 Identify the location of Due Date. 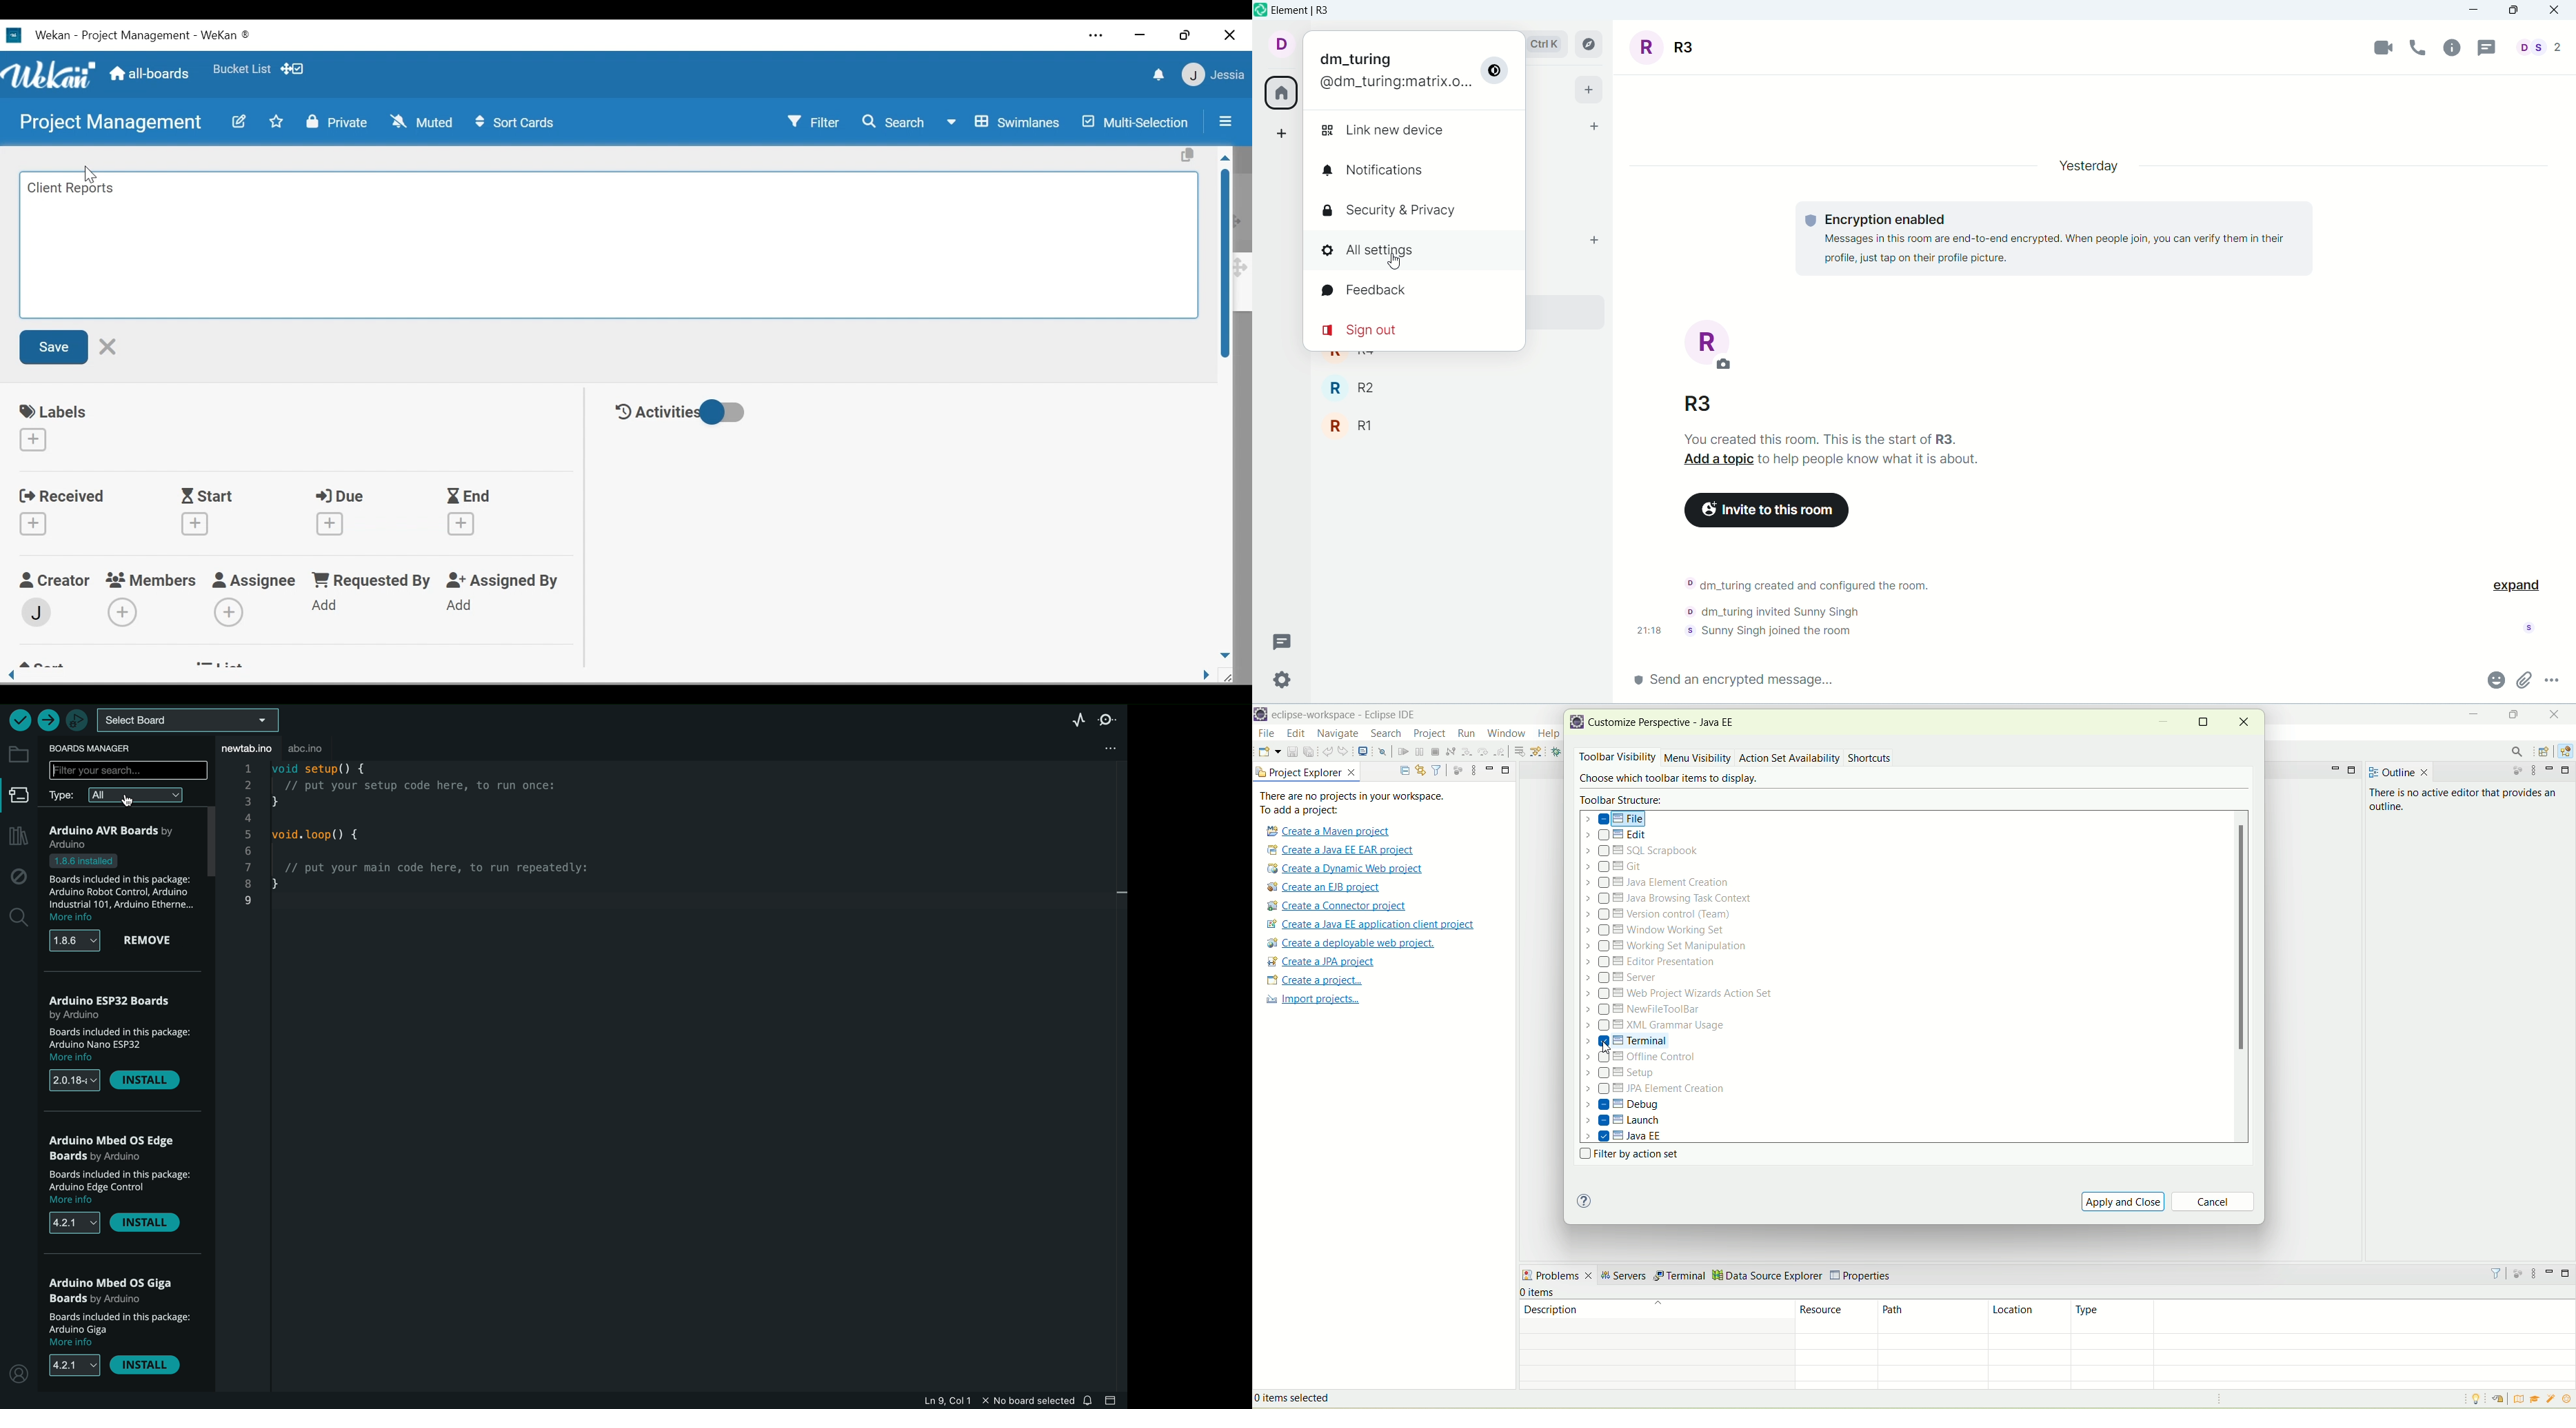
(339, 496).